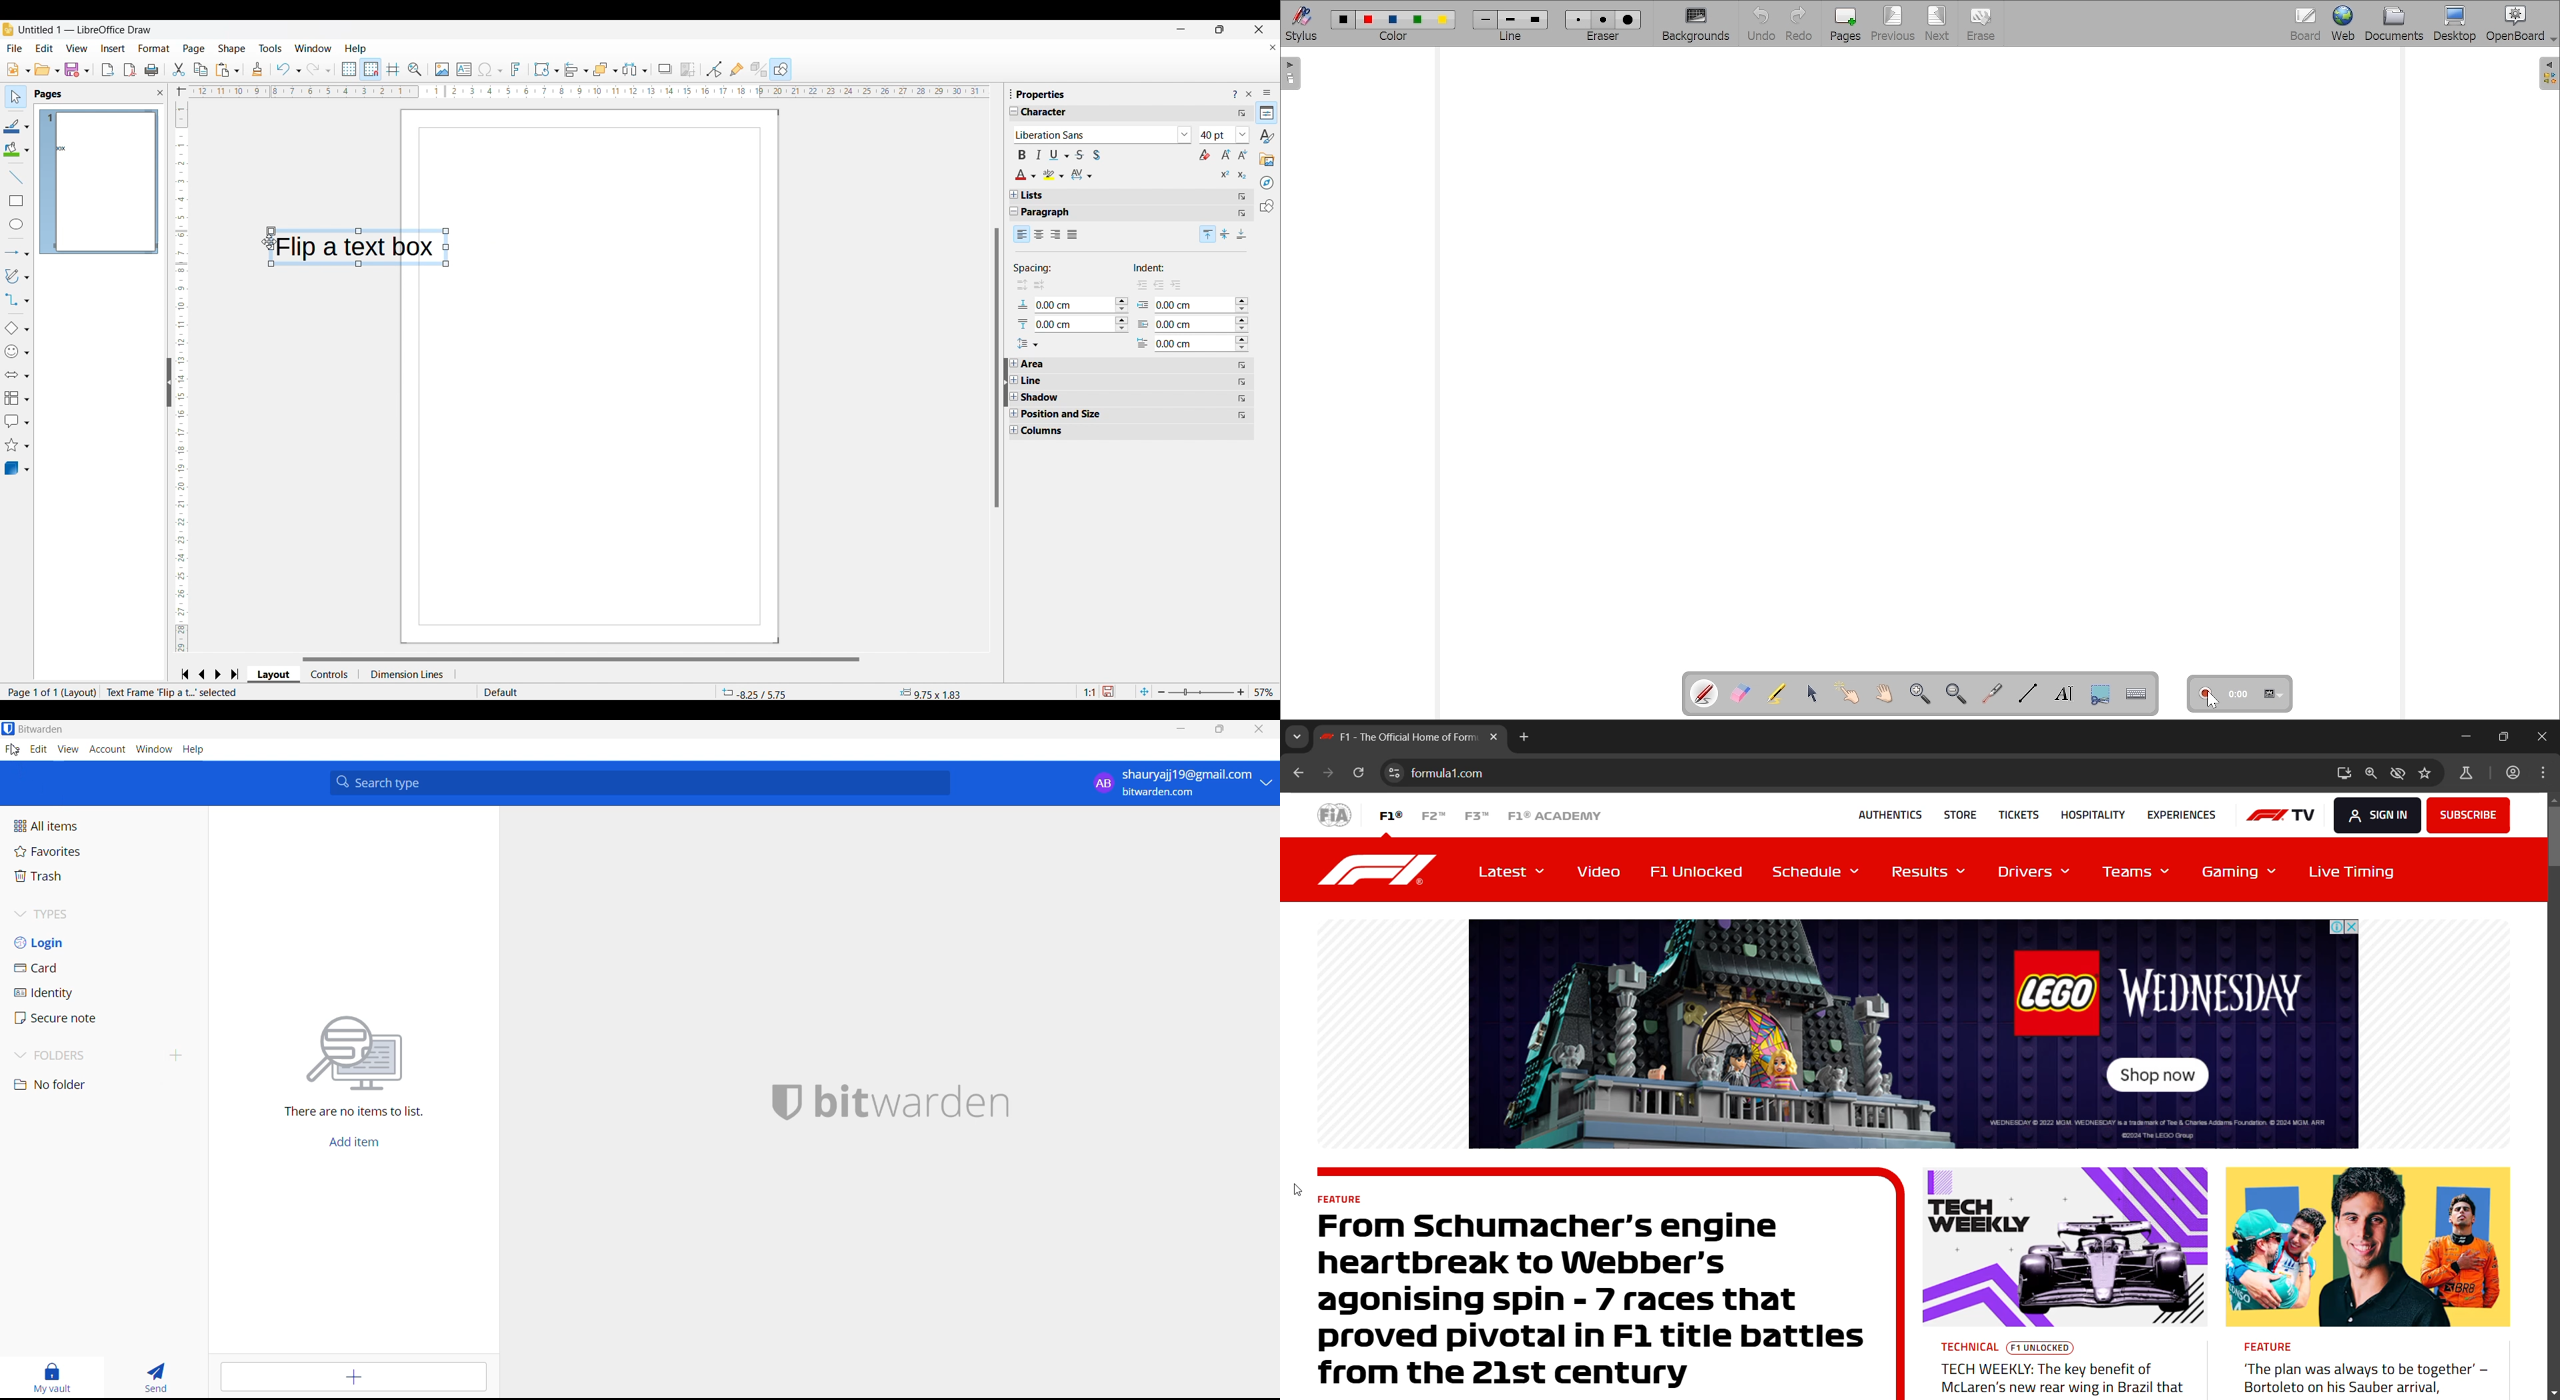  Describe the element at coordinates (1267, 183) in the screenshot. I see `Navigator` at that location.